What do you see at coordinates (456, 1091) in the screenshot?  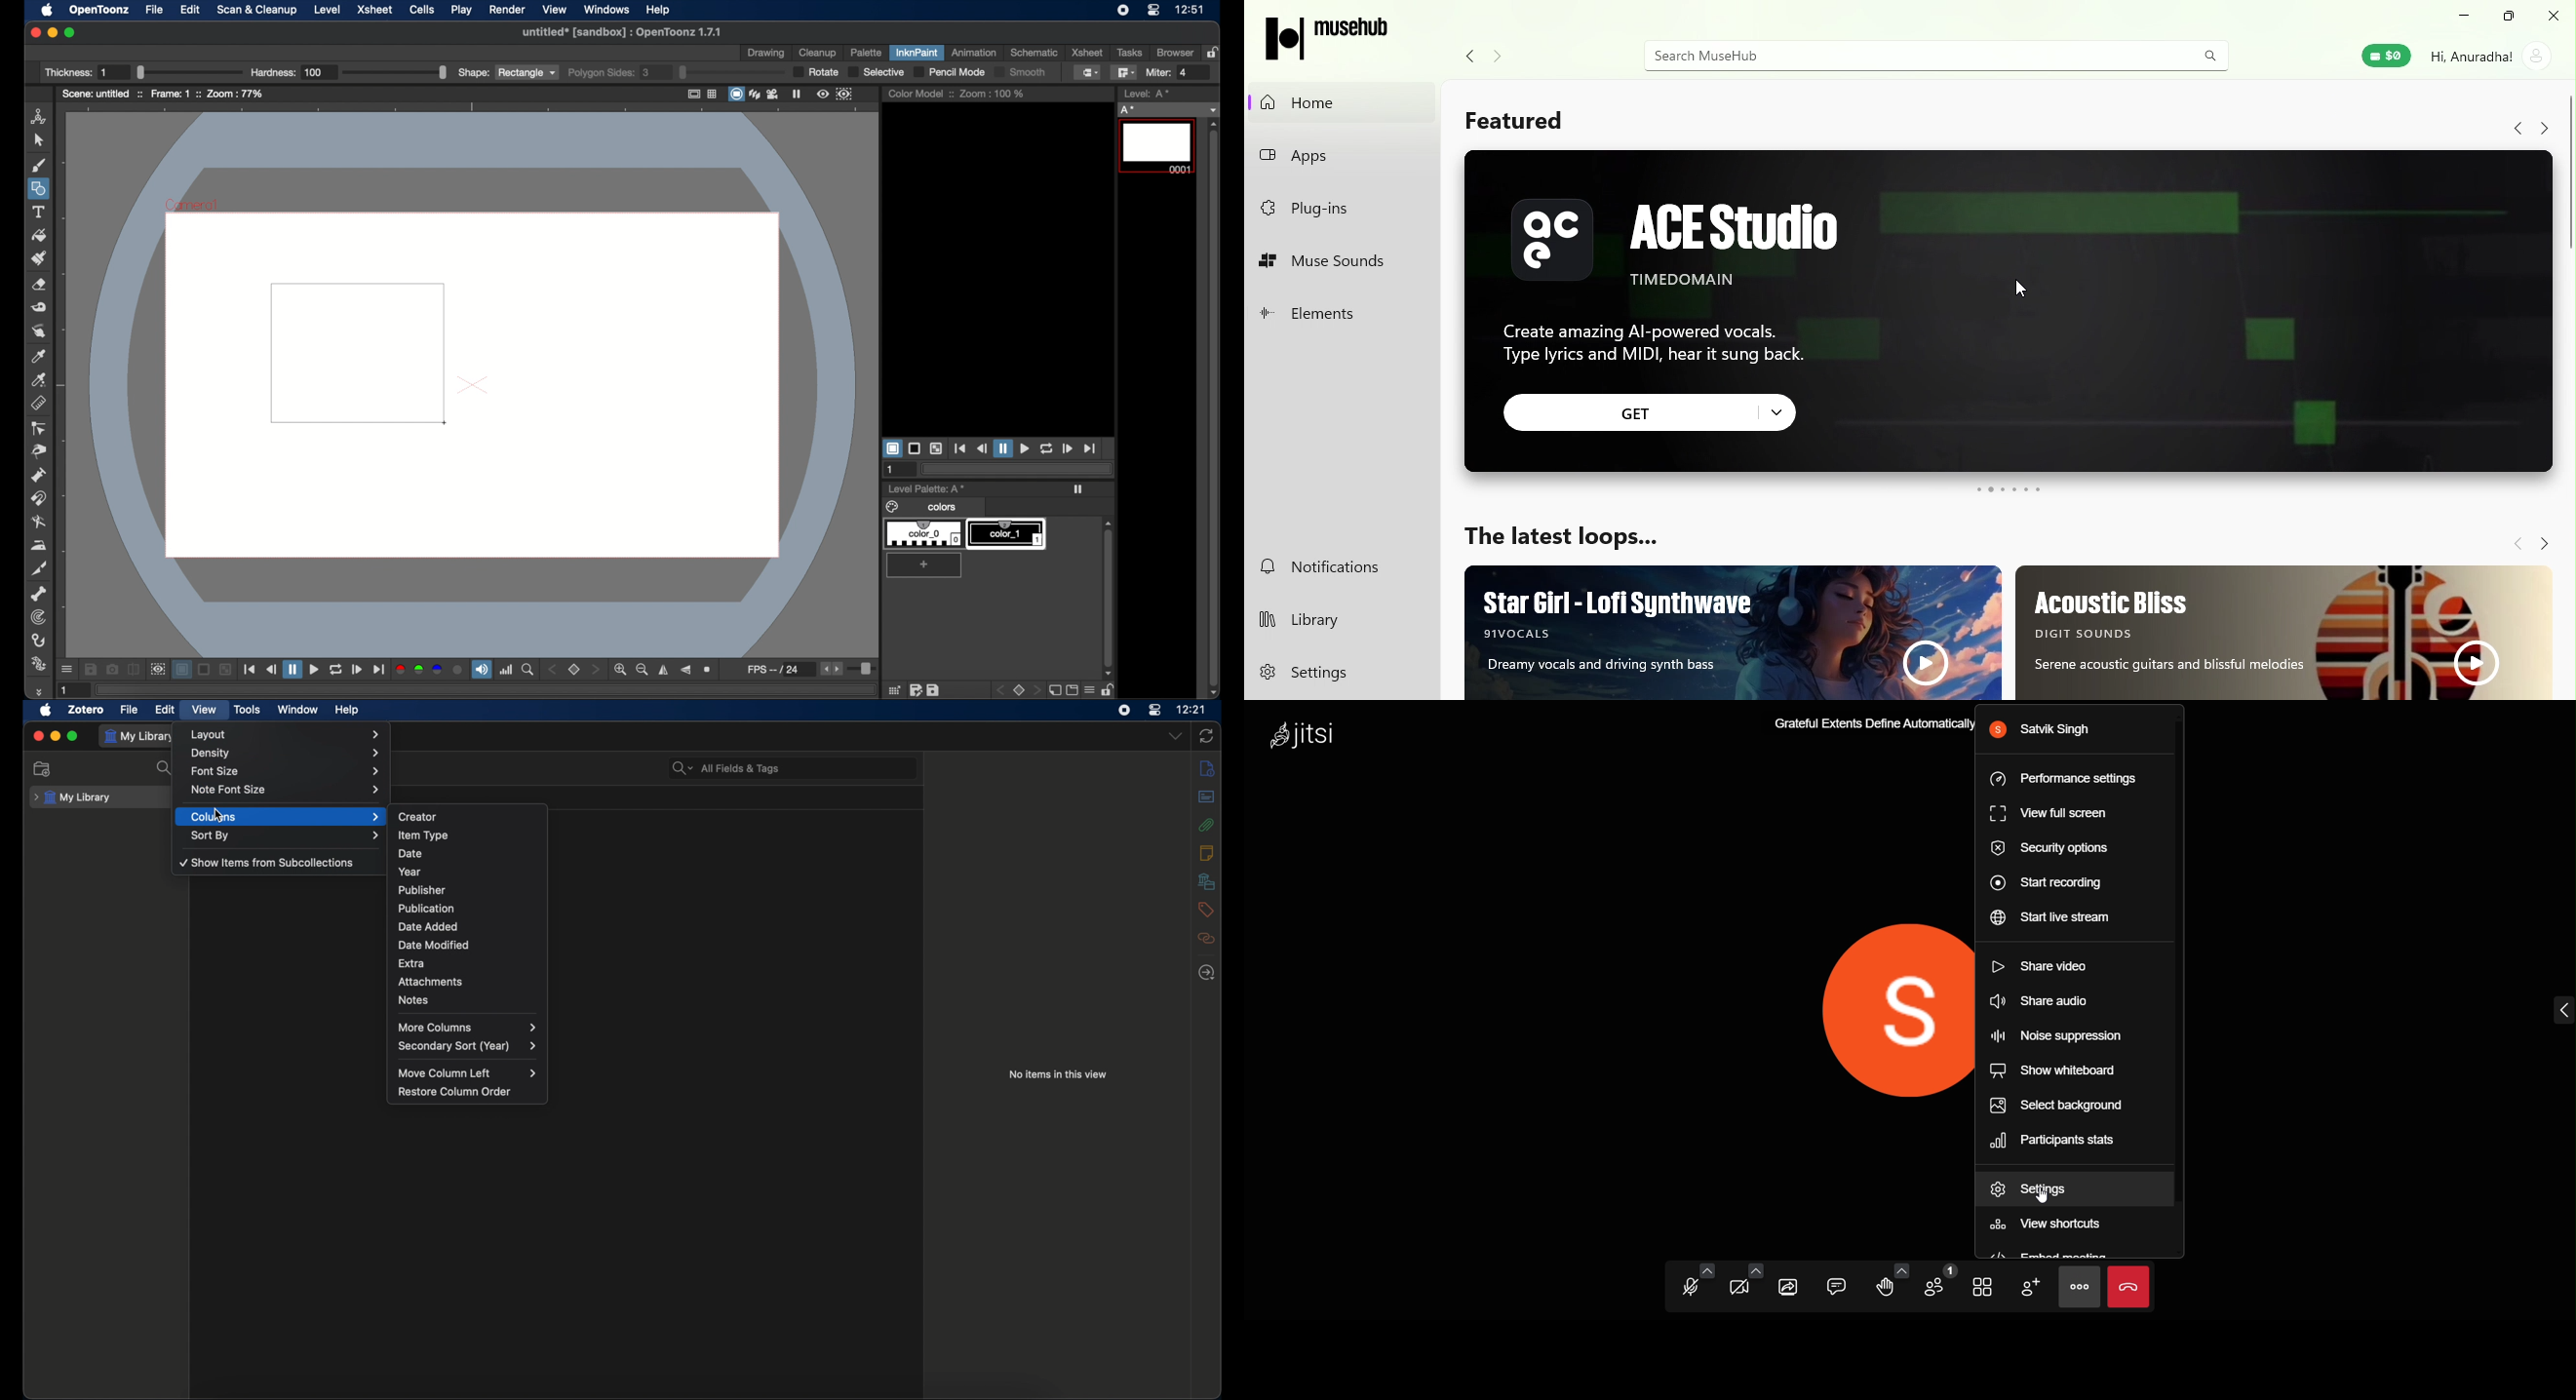 I see `restore column order` at bounding box center [456, 1091].